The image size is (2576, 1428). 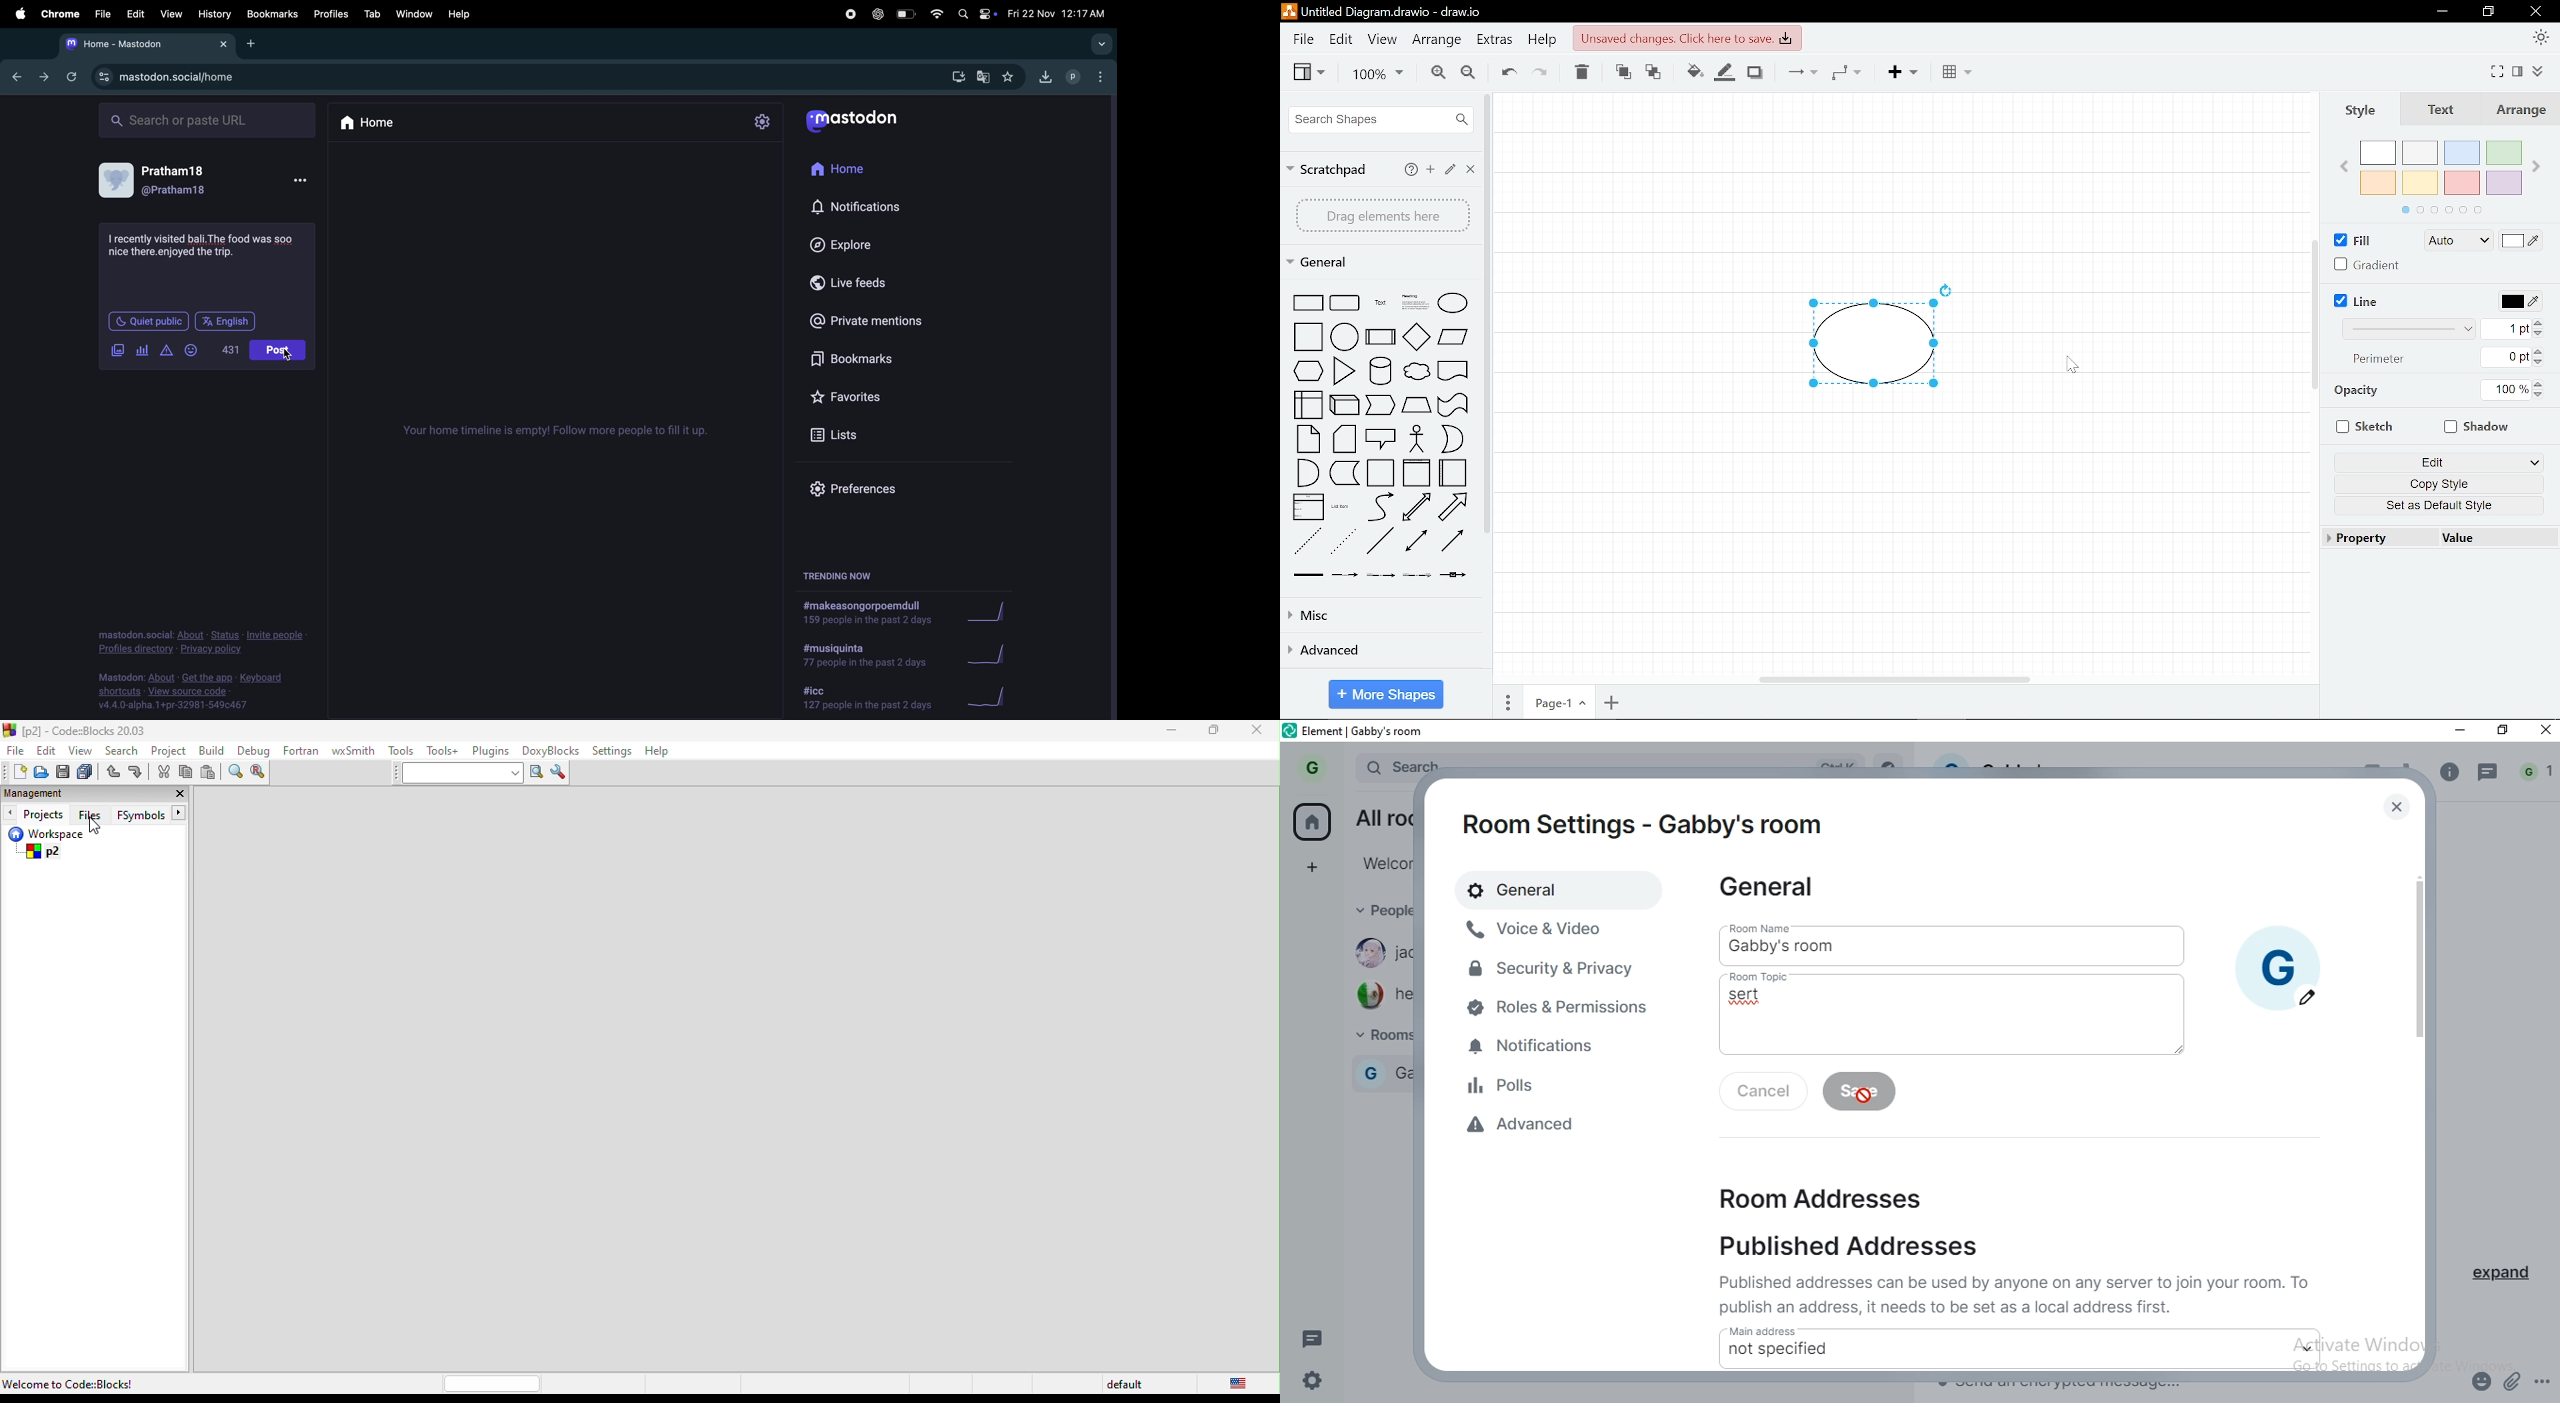 I want to click on horizontal scroll bar, so click(x=489, y=1383).